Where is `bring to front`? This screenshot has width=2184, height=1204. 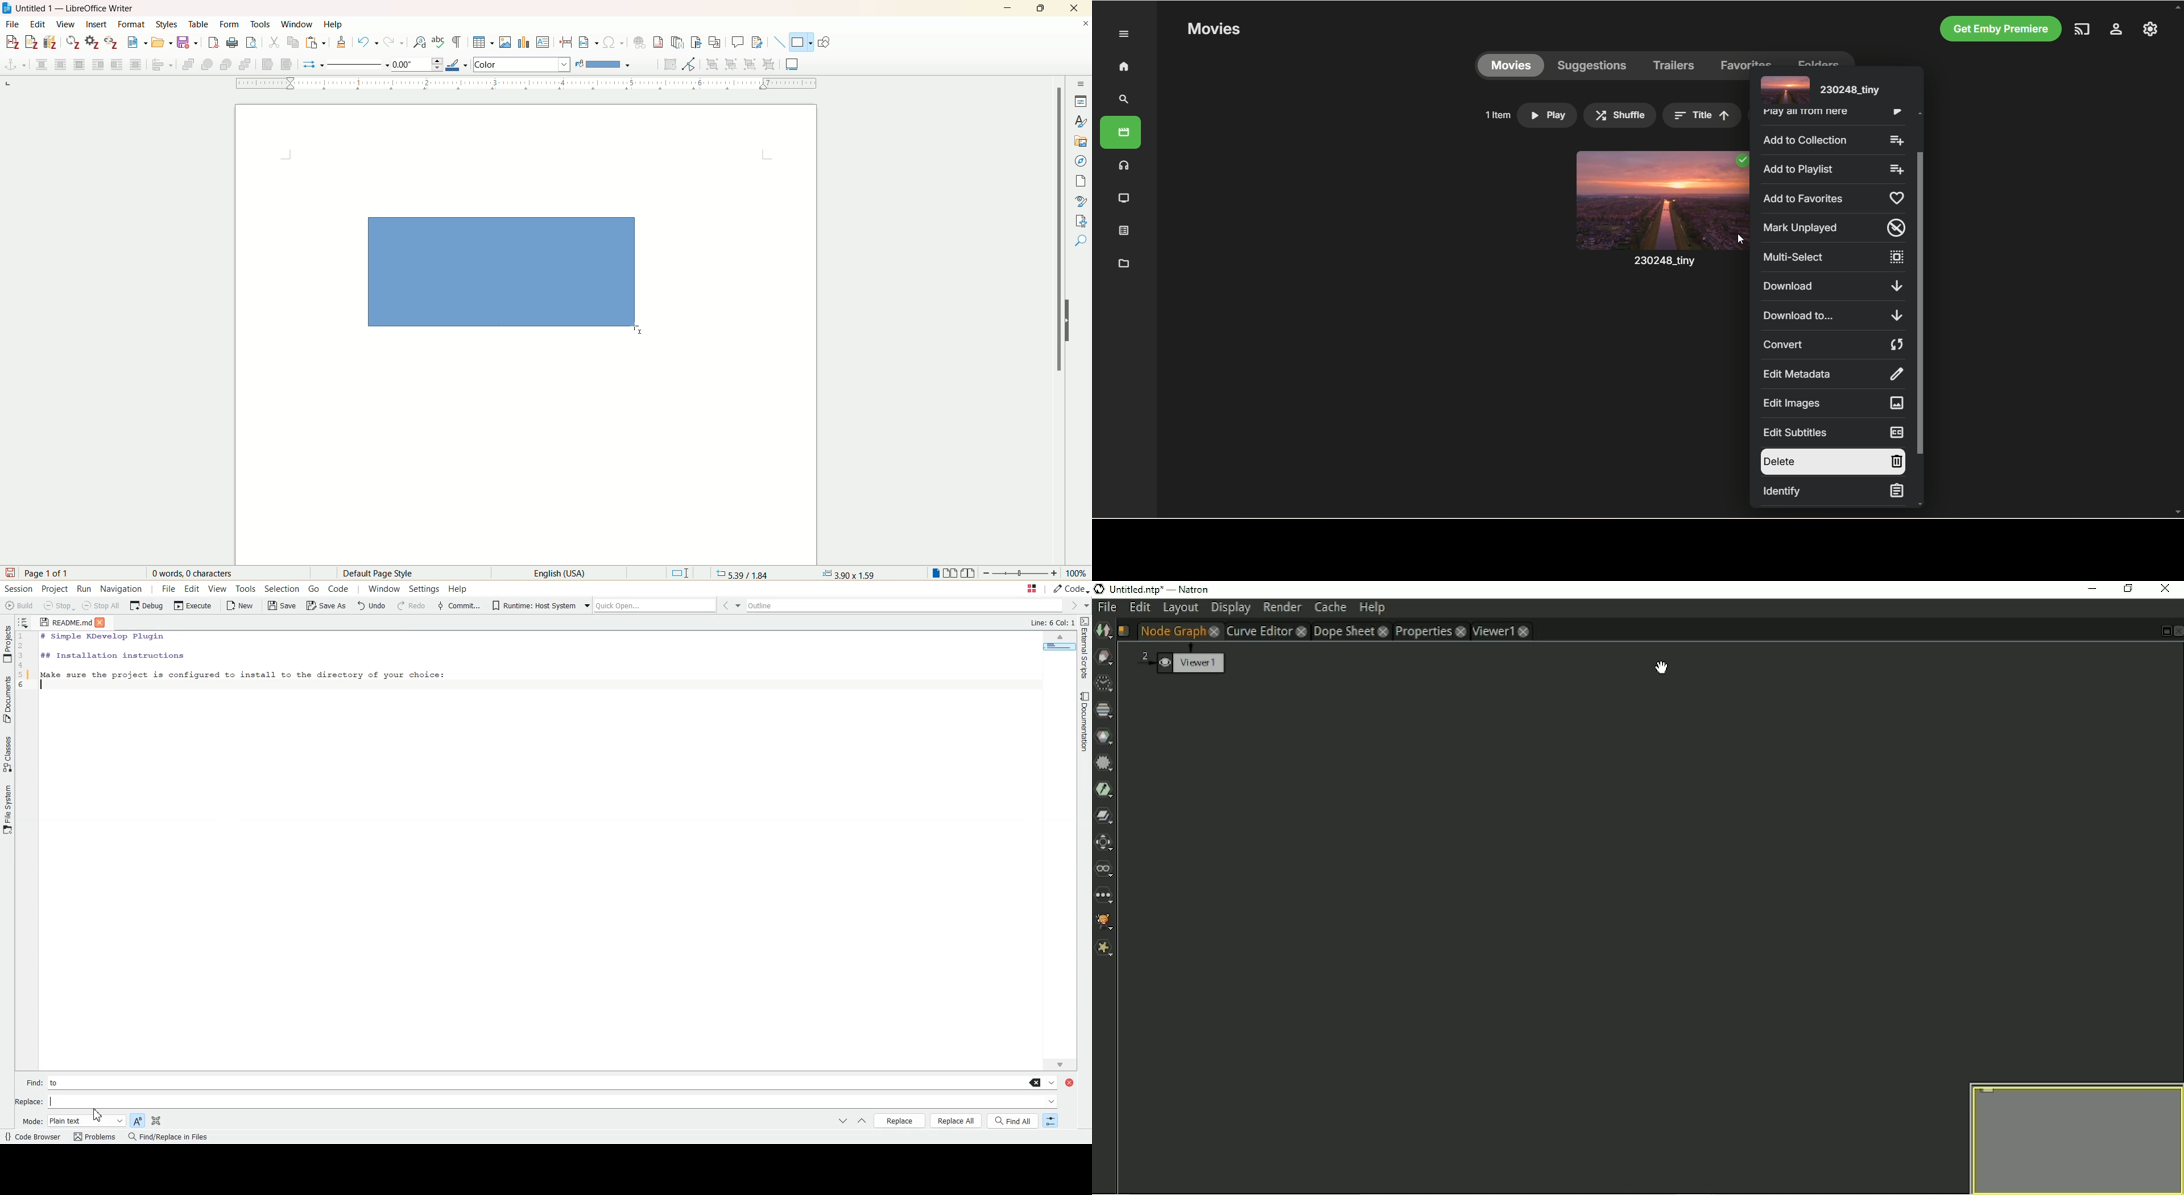 bring to front is located at coordinates (190, 64).